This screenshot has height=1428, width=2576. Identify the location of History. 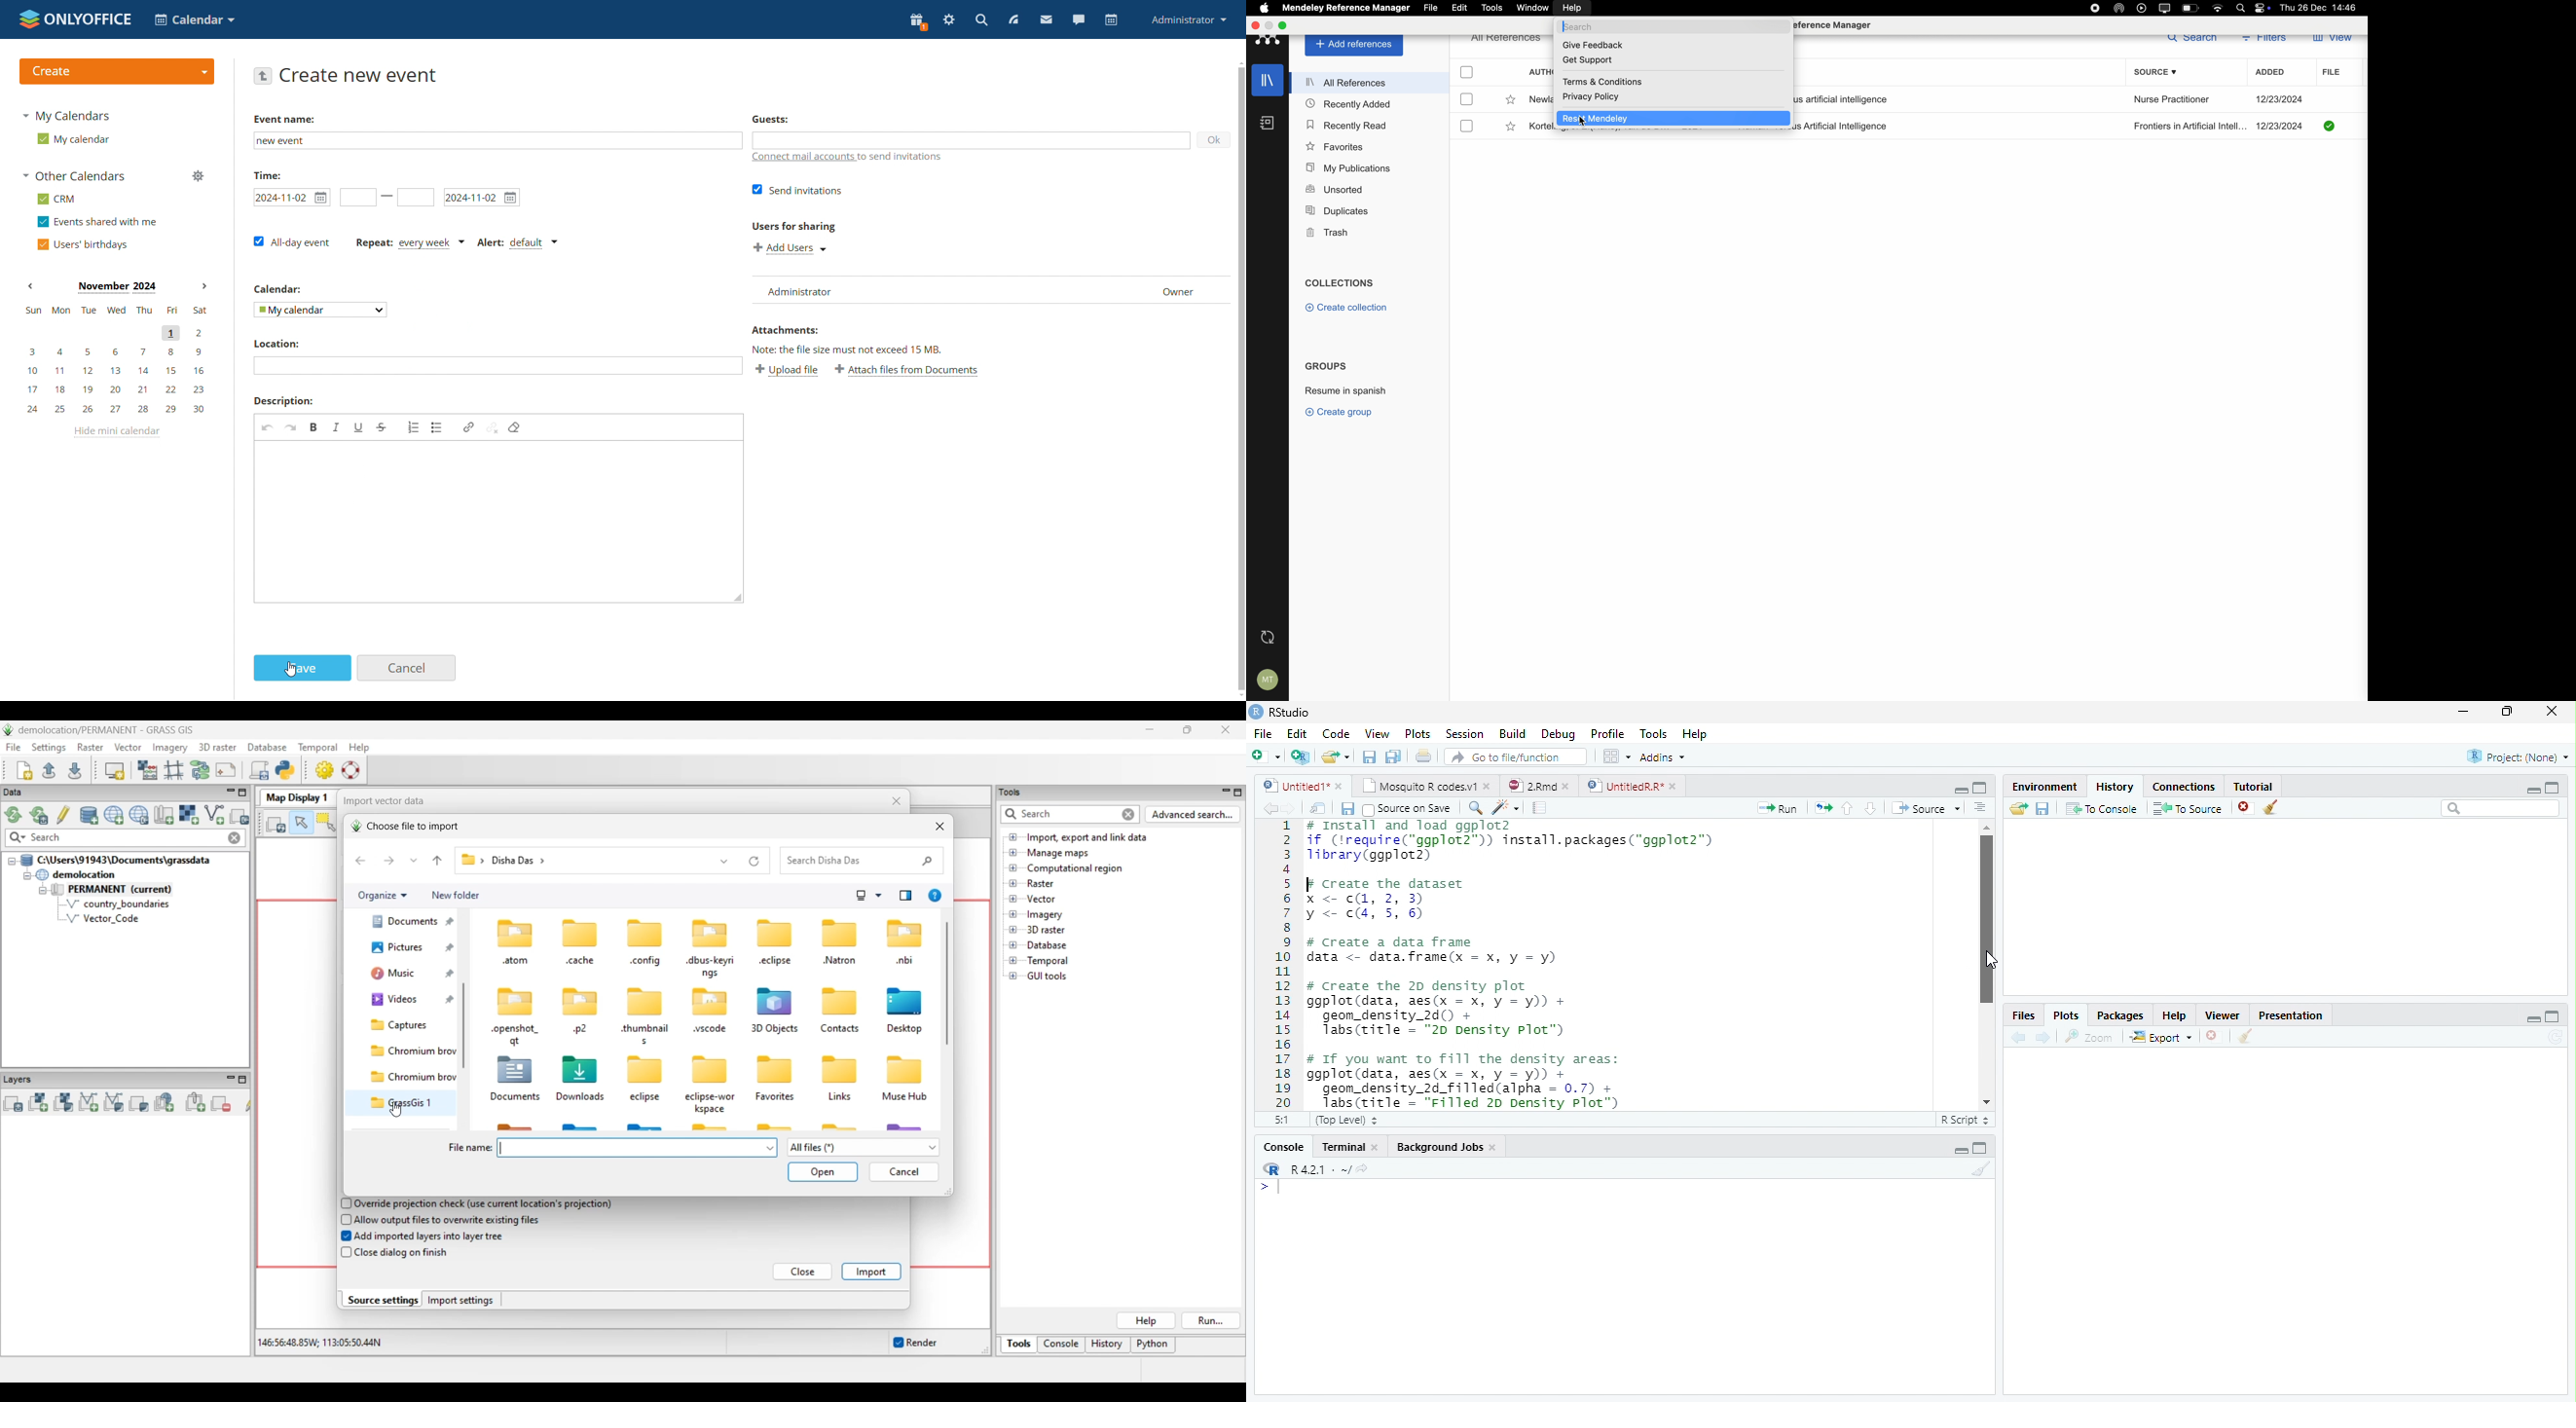
(2115, 787).